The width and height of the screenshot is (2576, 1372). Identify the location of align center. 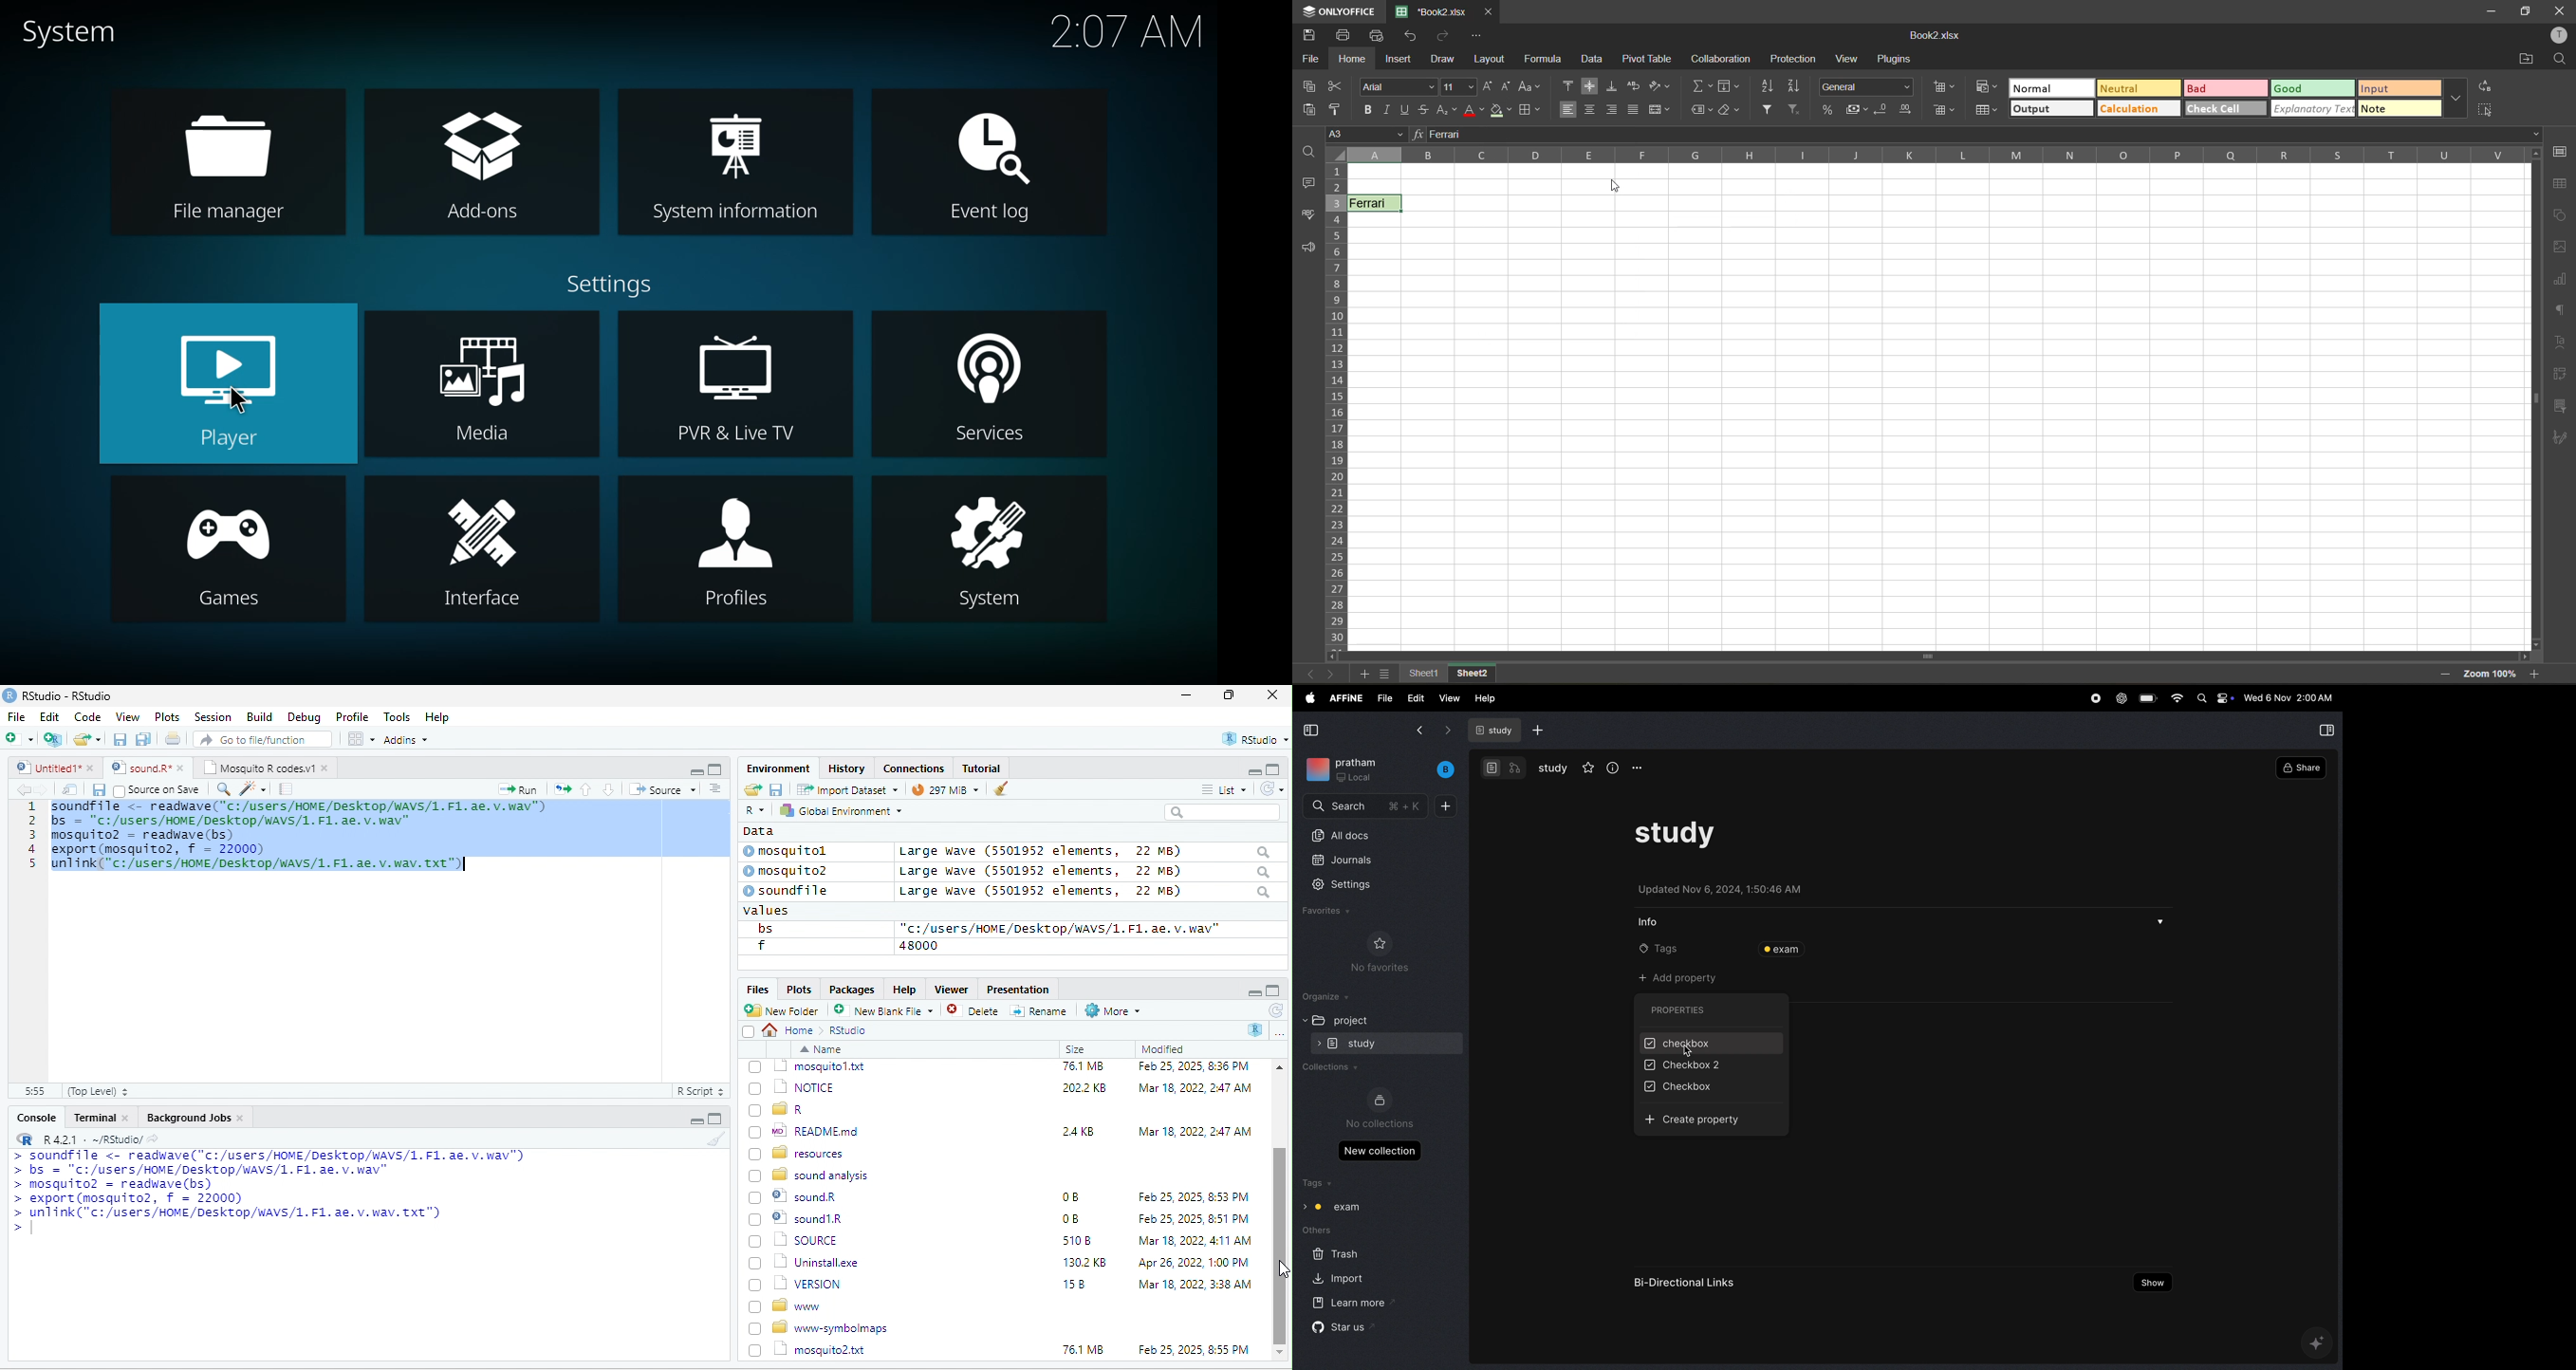
(1591, 110).